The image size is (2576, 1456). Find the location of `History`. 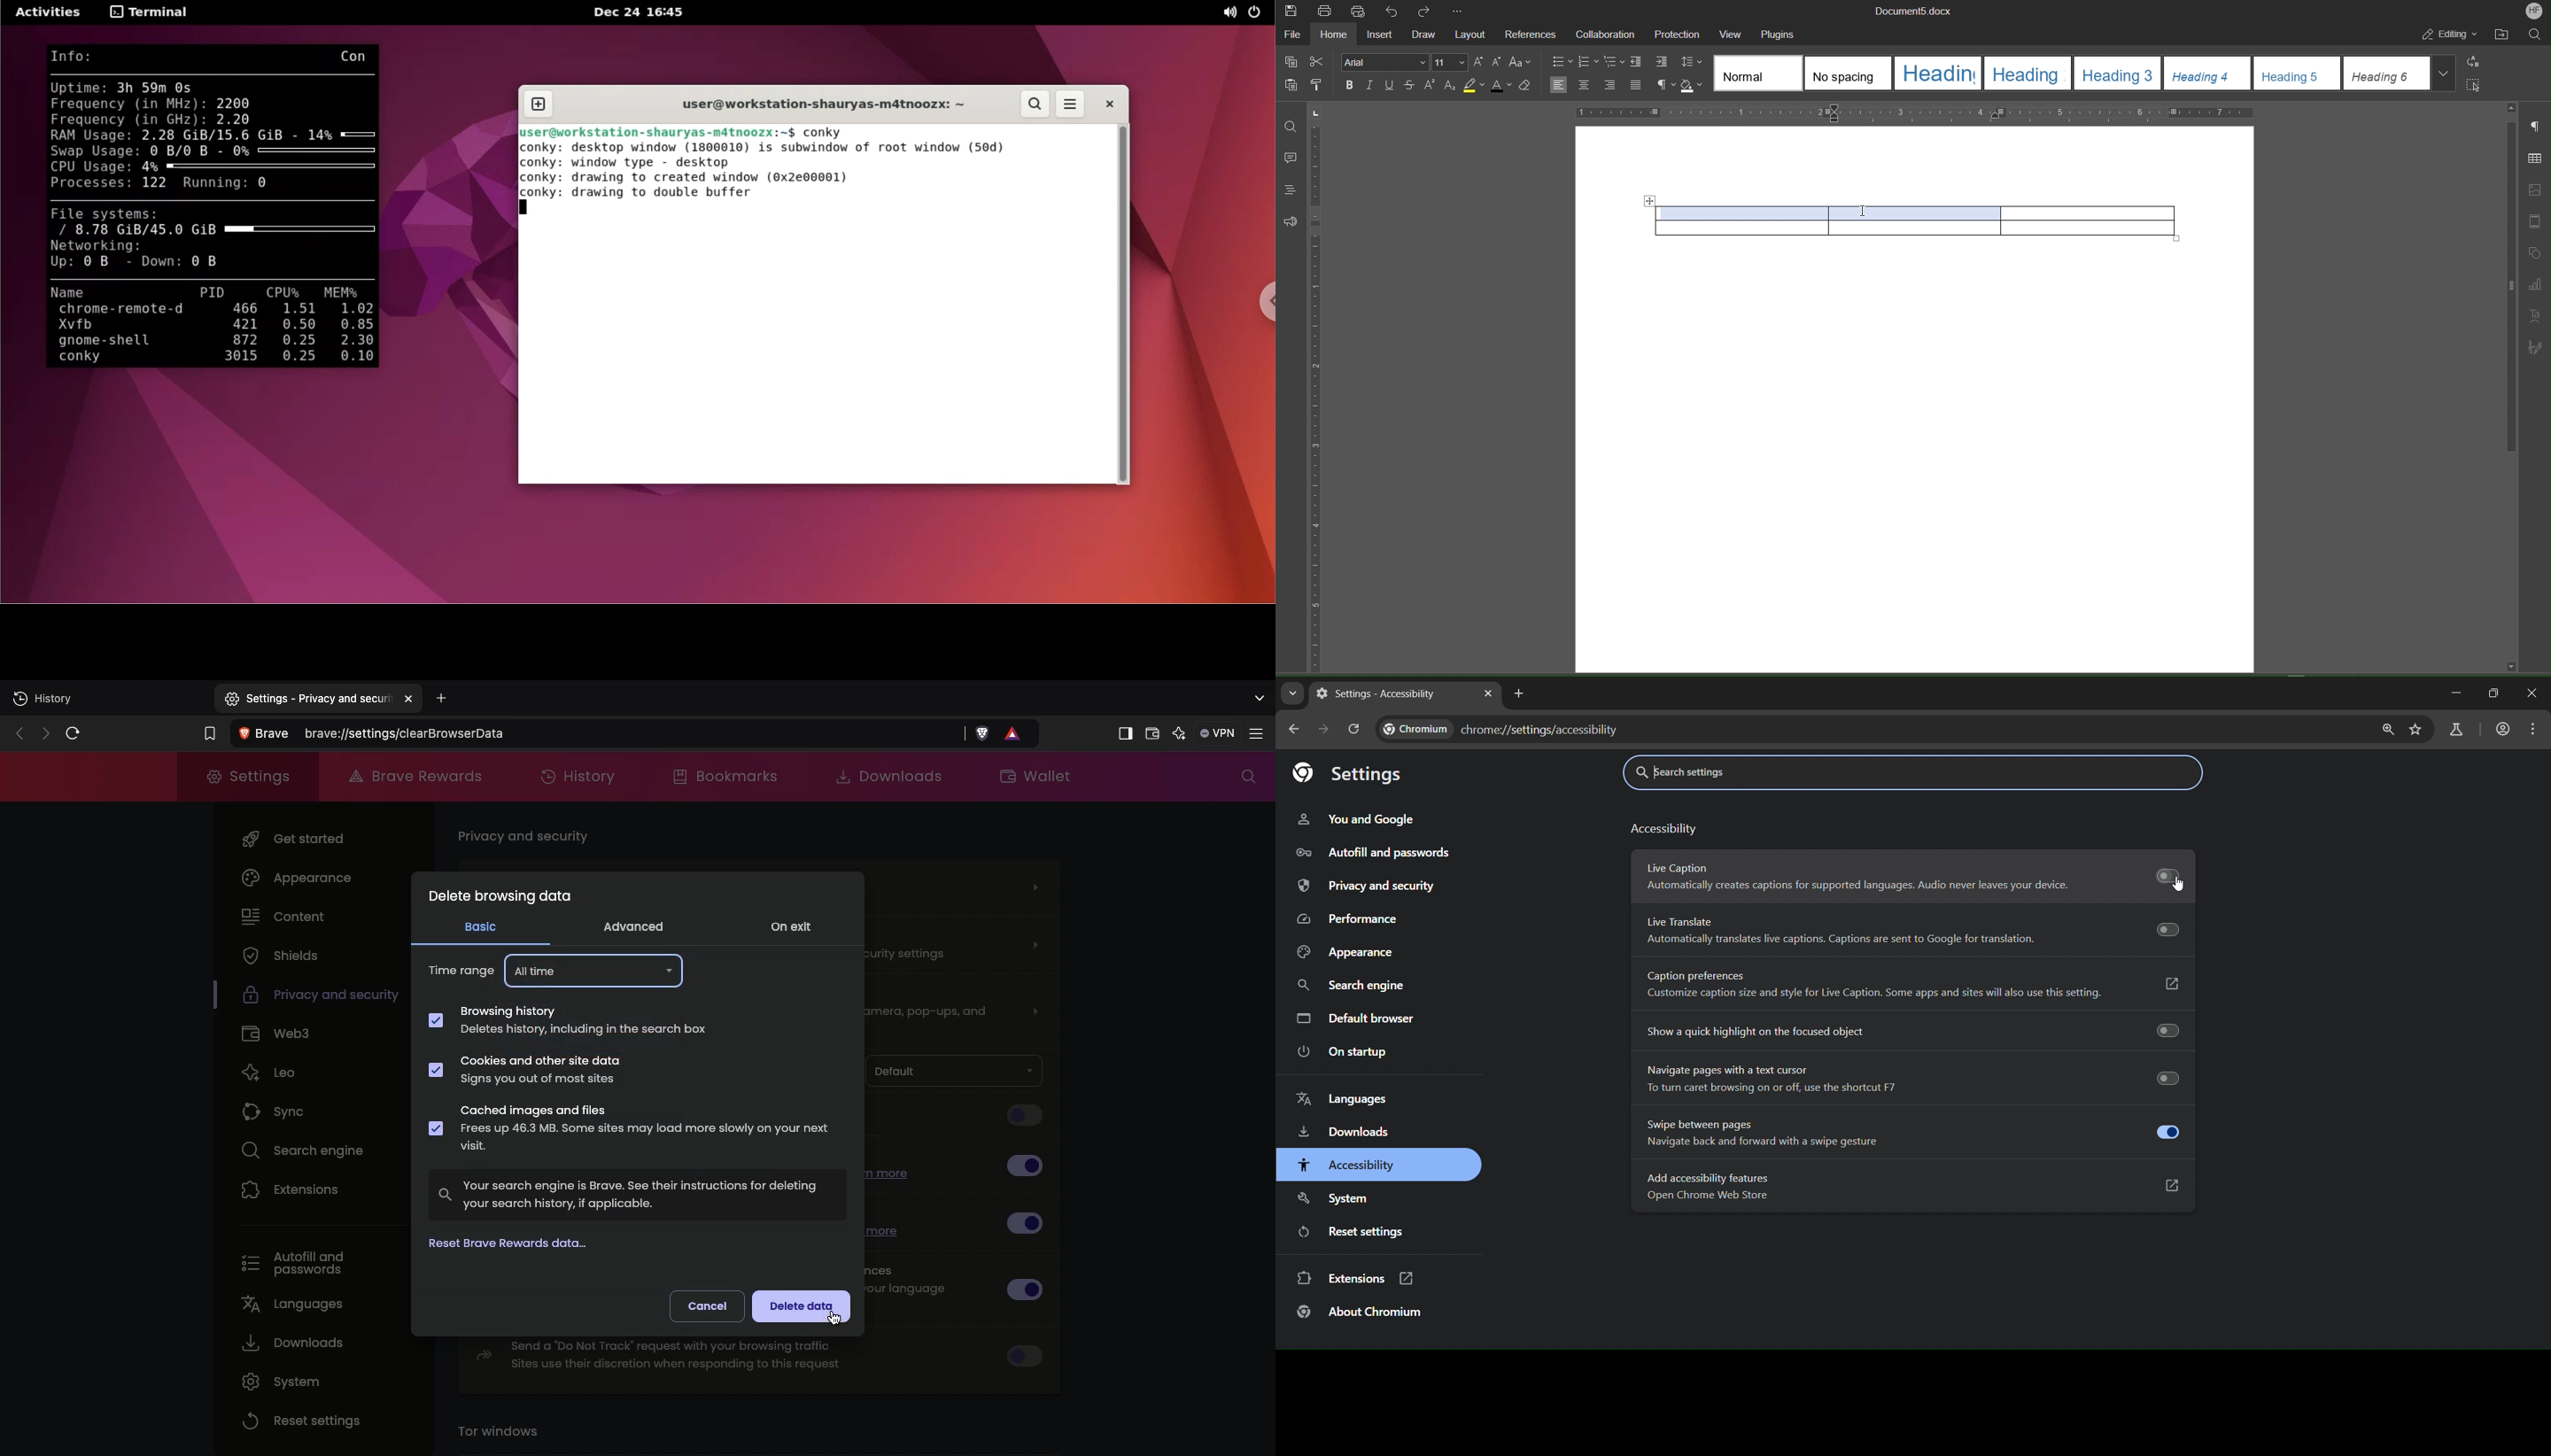

History is located at coordinates (582, 775).